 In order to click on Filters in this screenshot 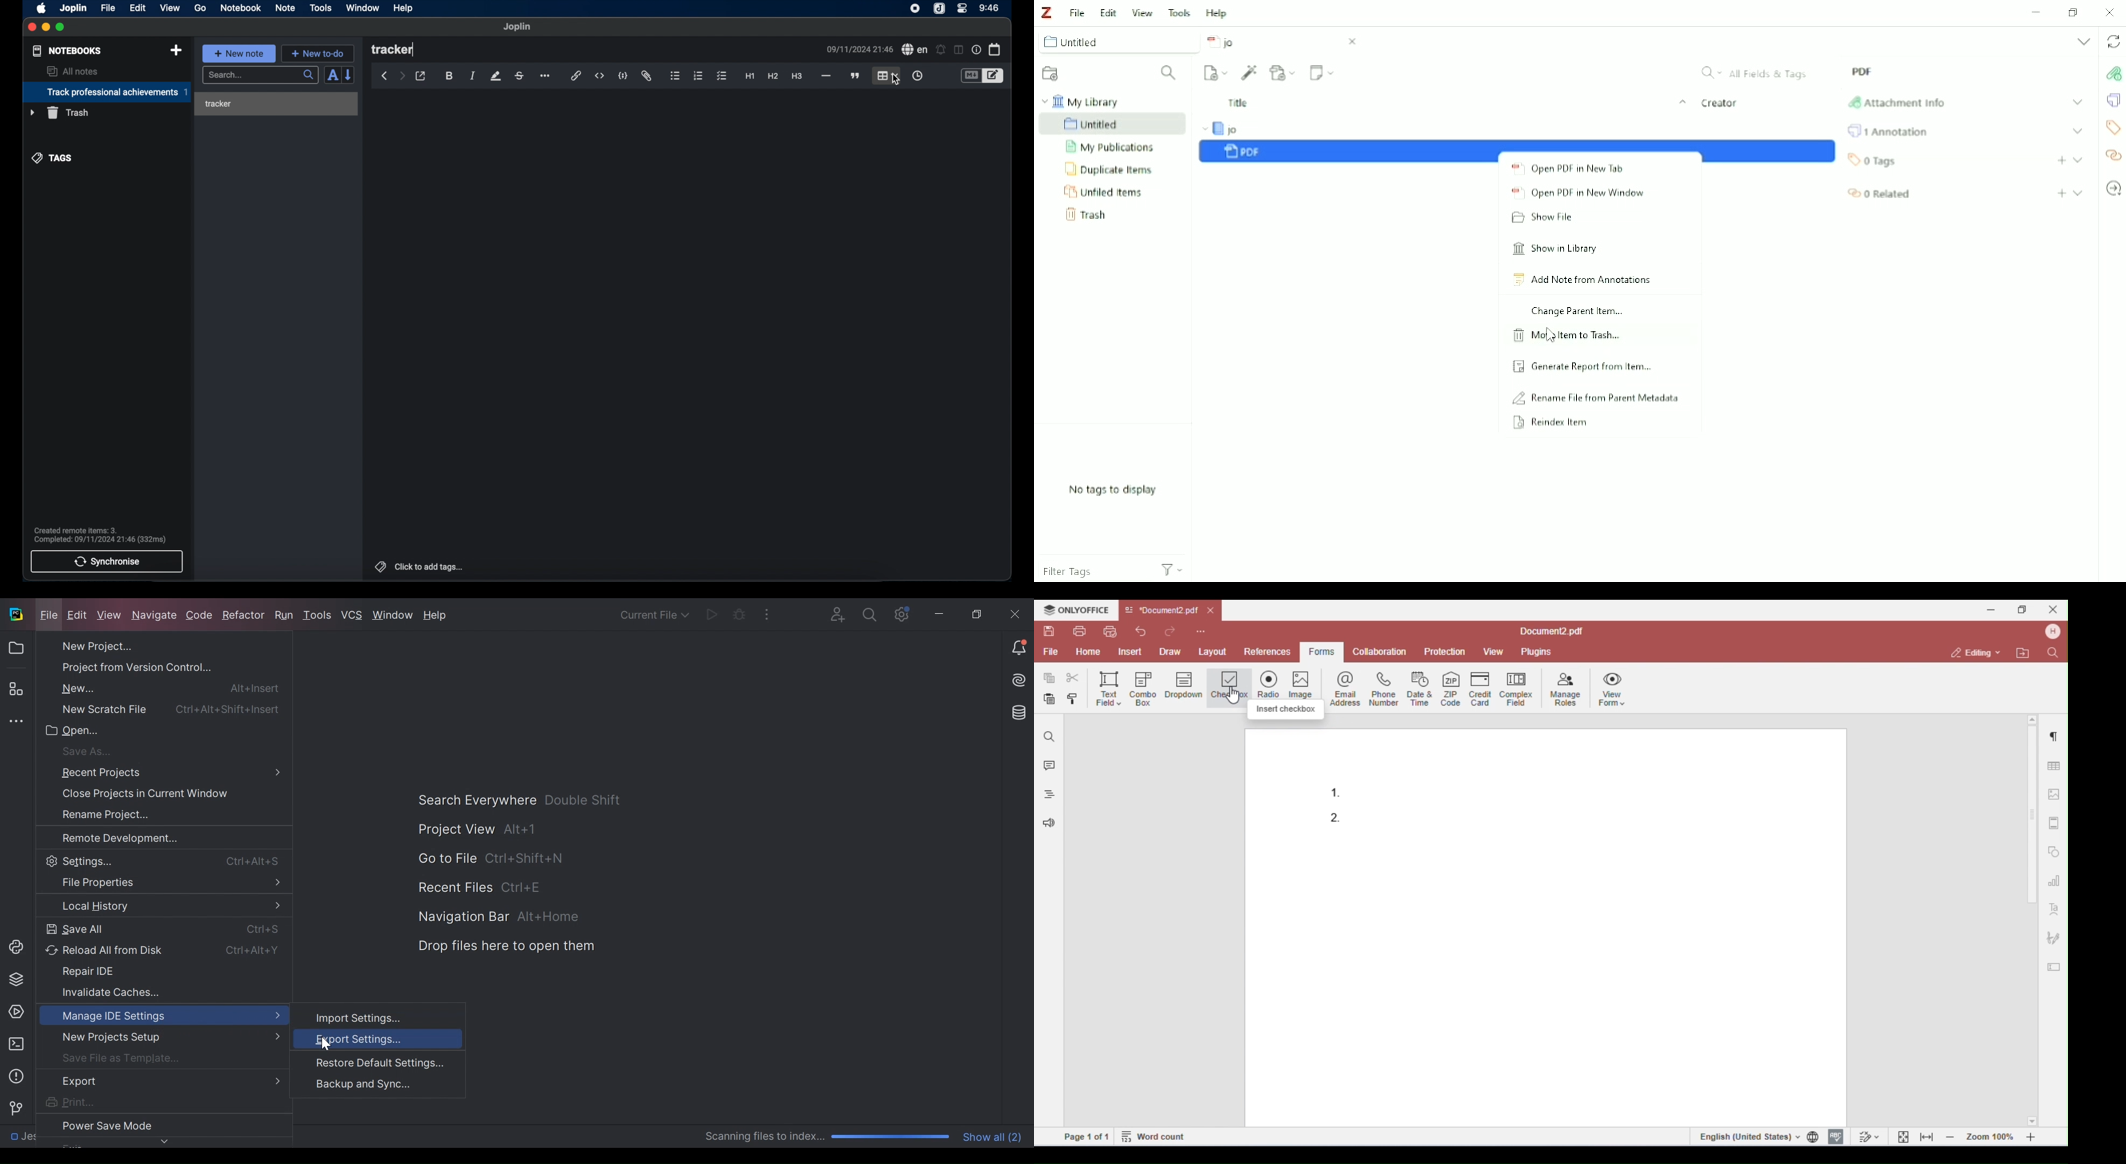, I will do `click(1180, 564)`.